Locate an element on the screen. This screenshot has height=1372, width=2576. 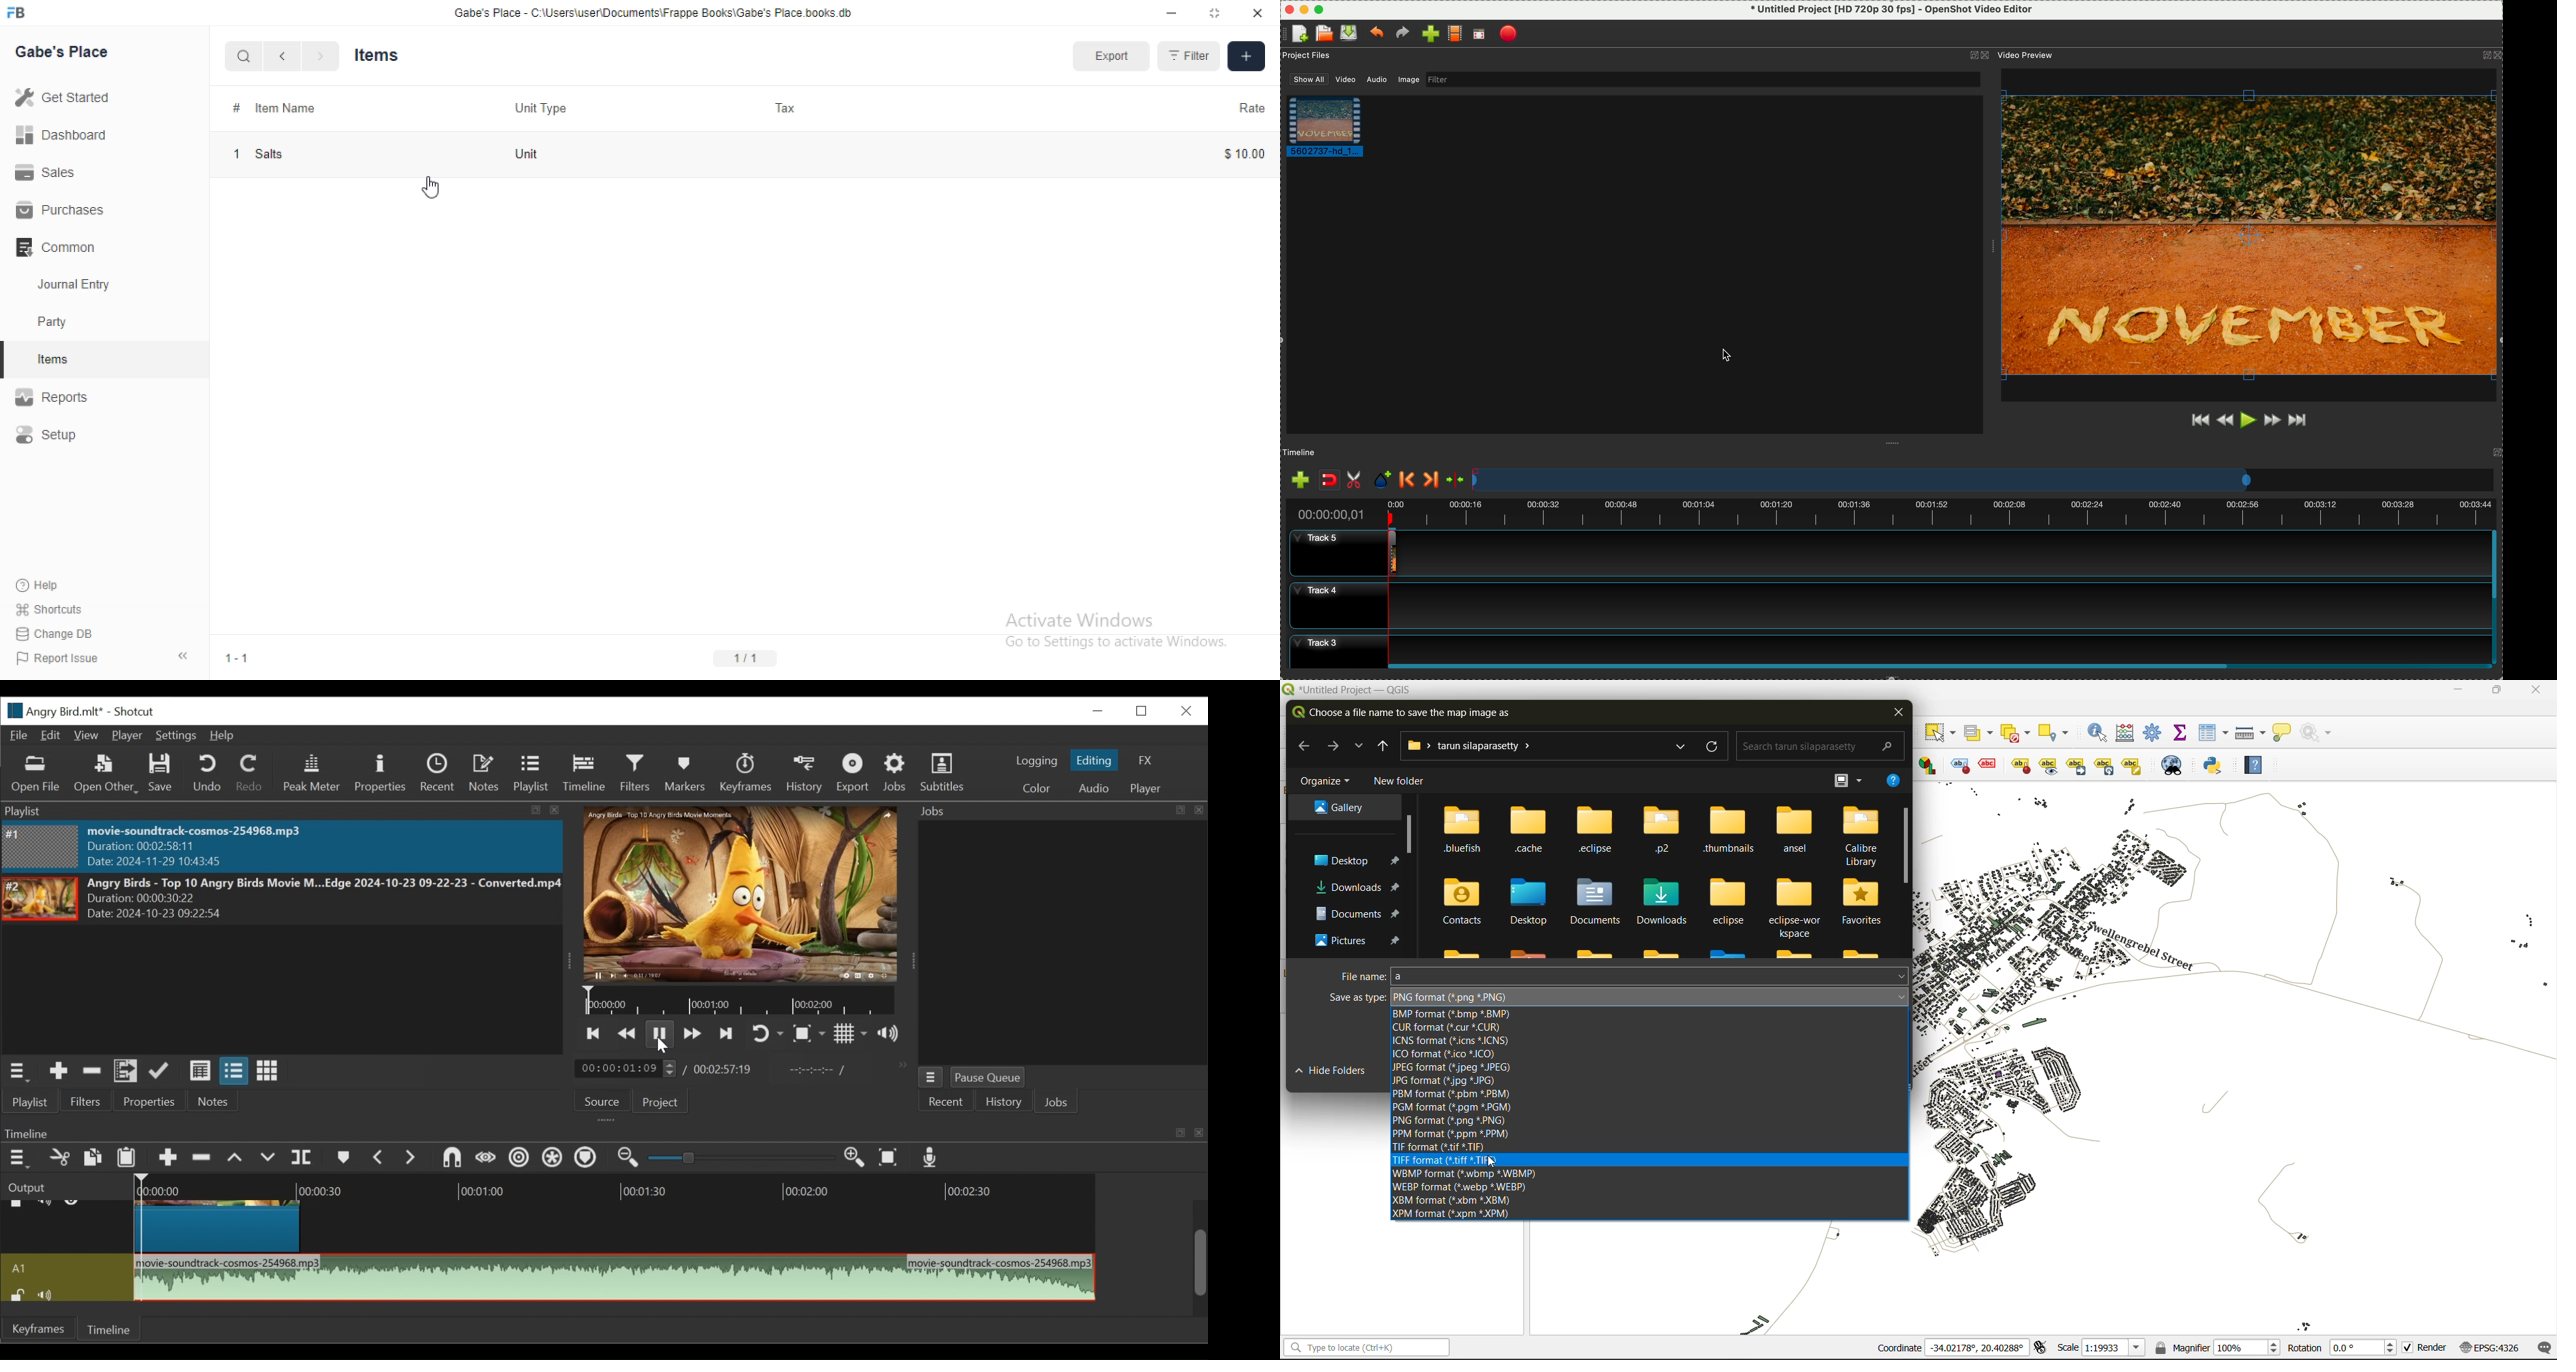
File Name is located at coordinates (54, 710).